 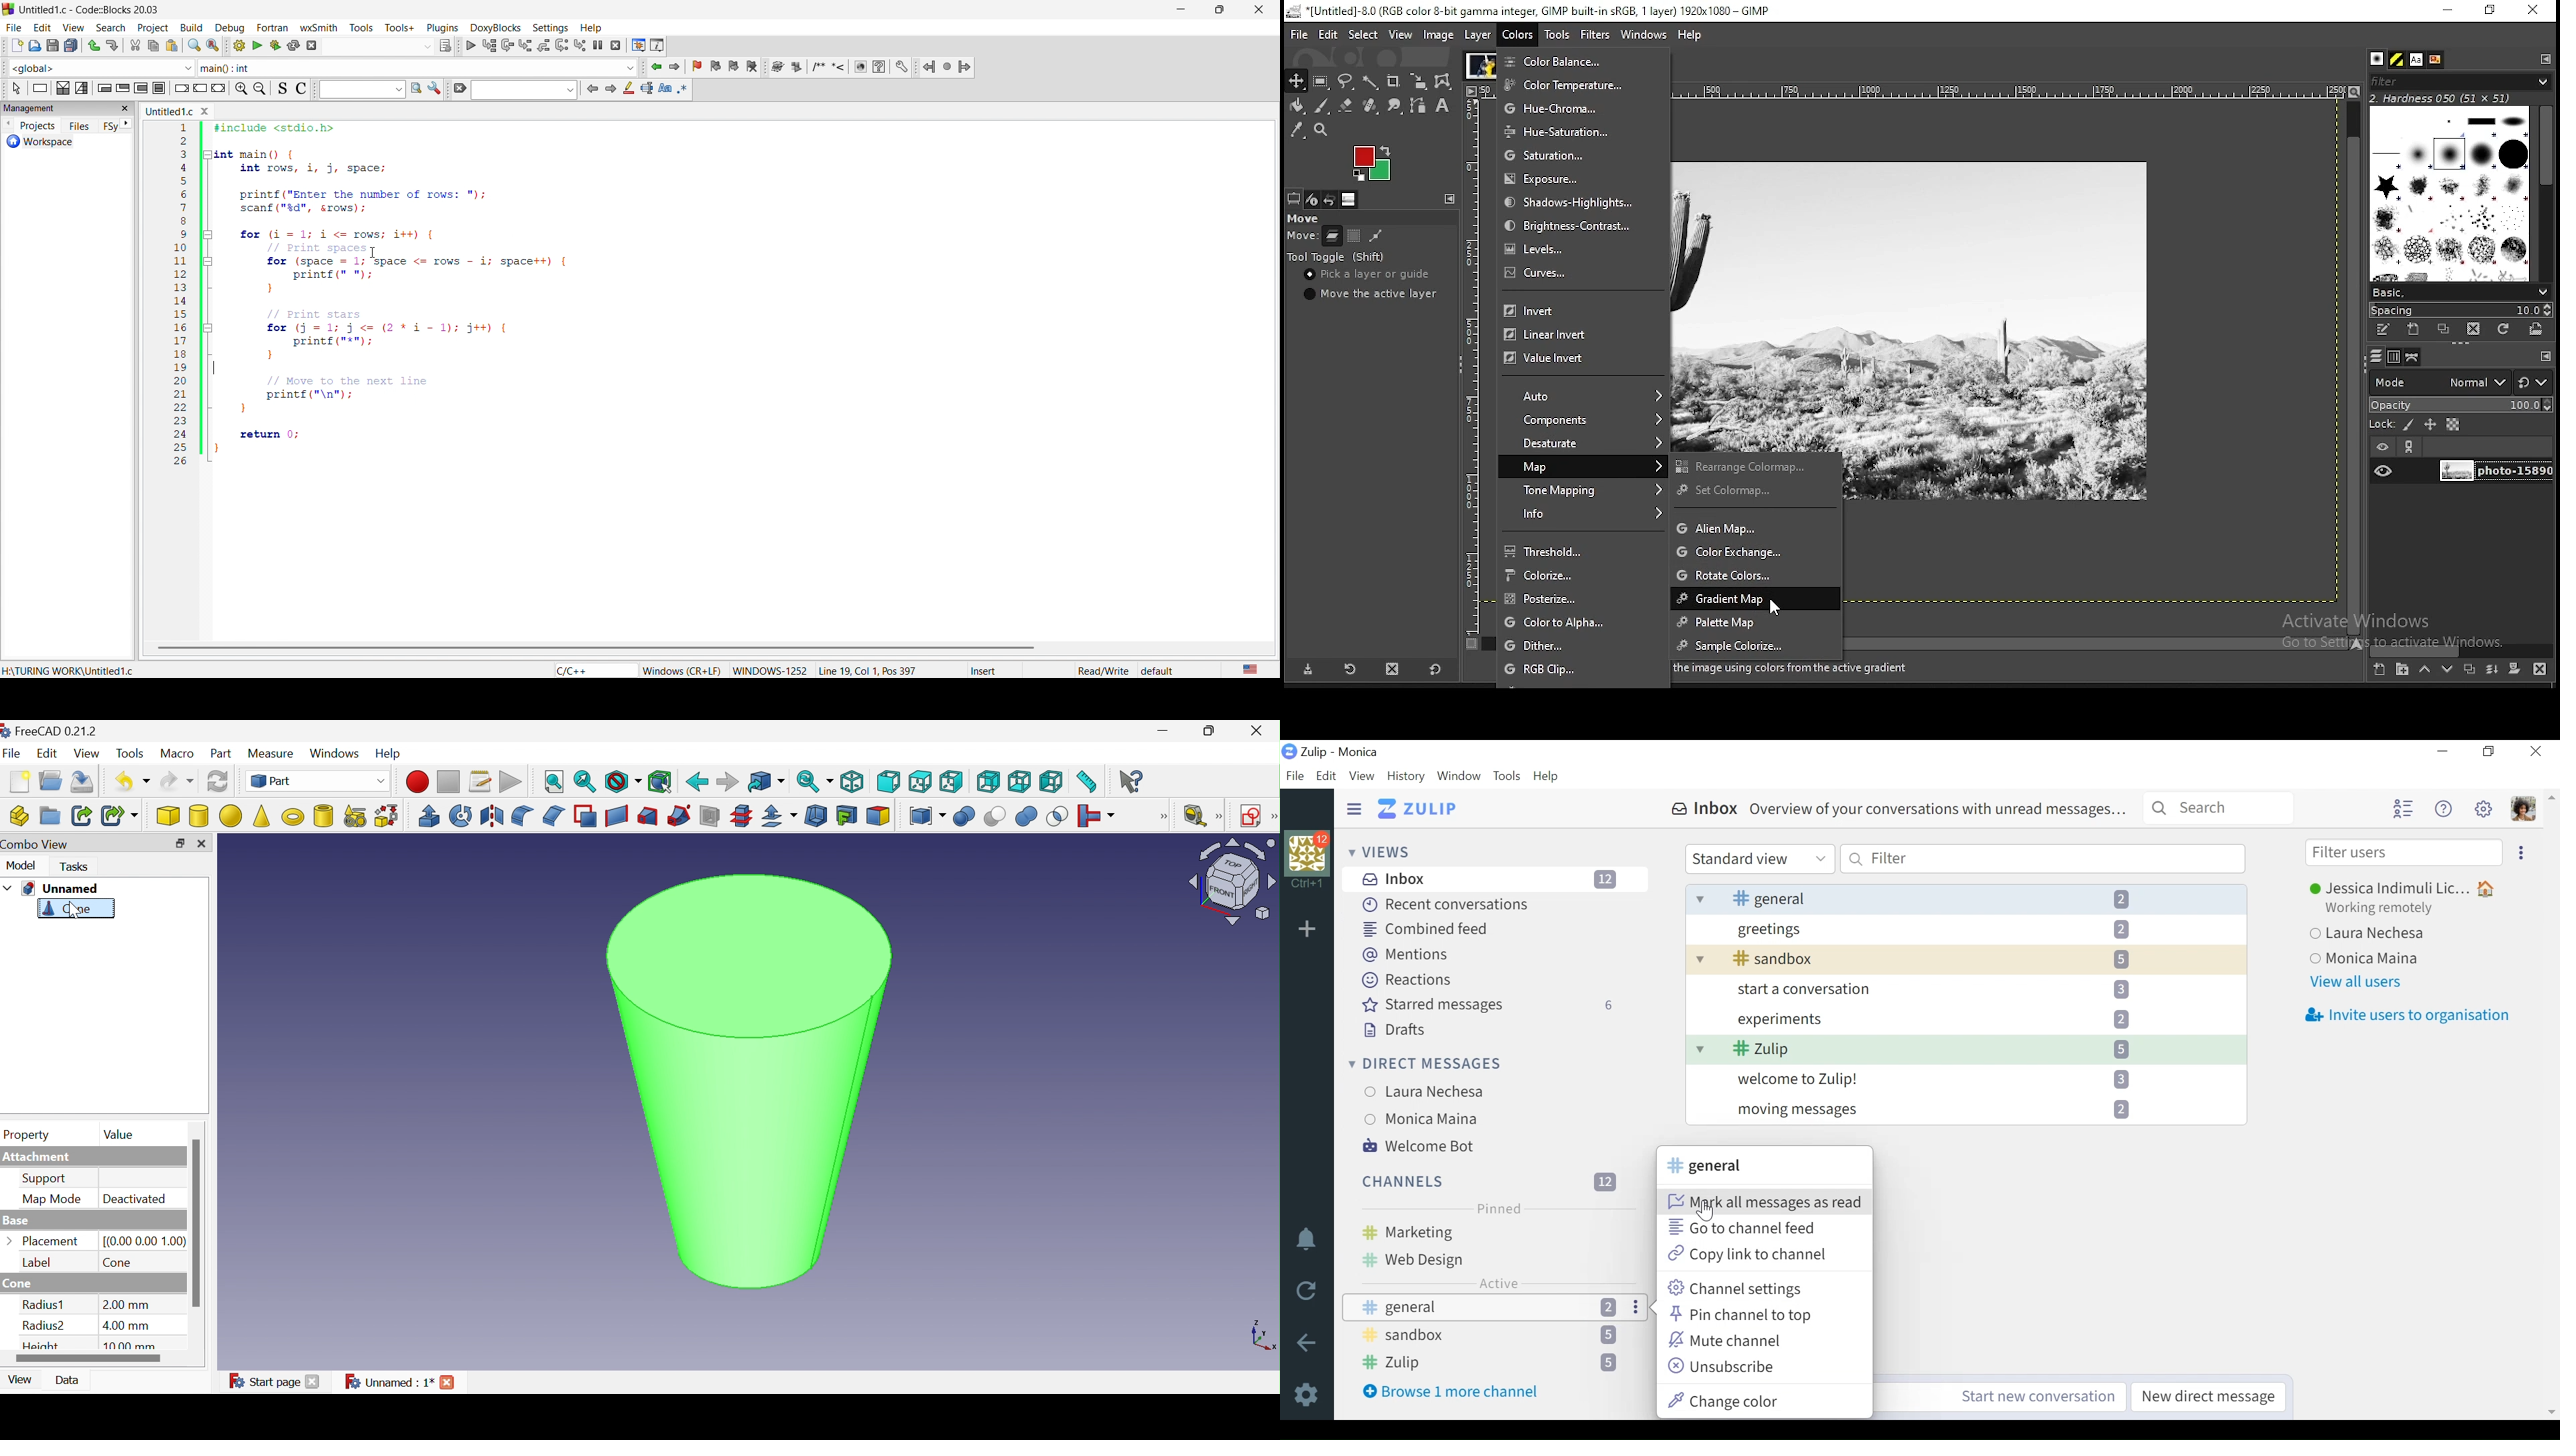 What do you see at coordinates (2460, 81) in the screenshot?
I see `filter brushes` at bounding box center [2460, 81].